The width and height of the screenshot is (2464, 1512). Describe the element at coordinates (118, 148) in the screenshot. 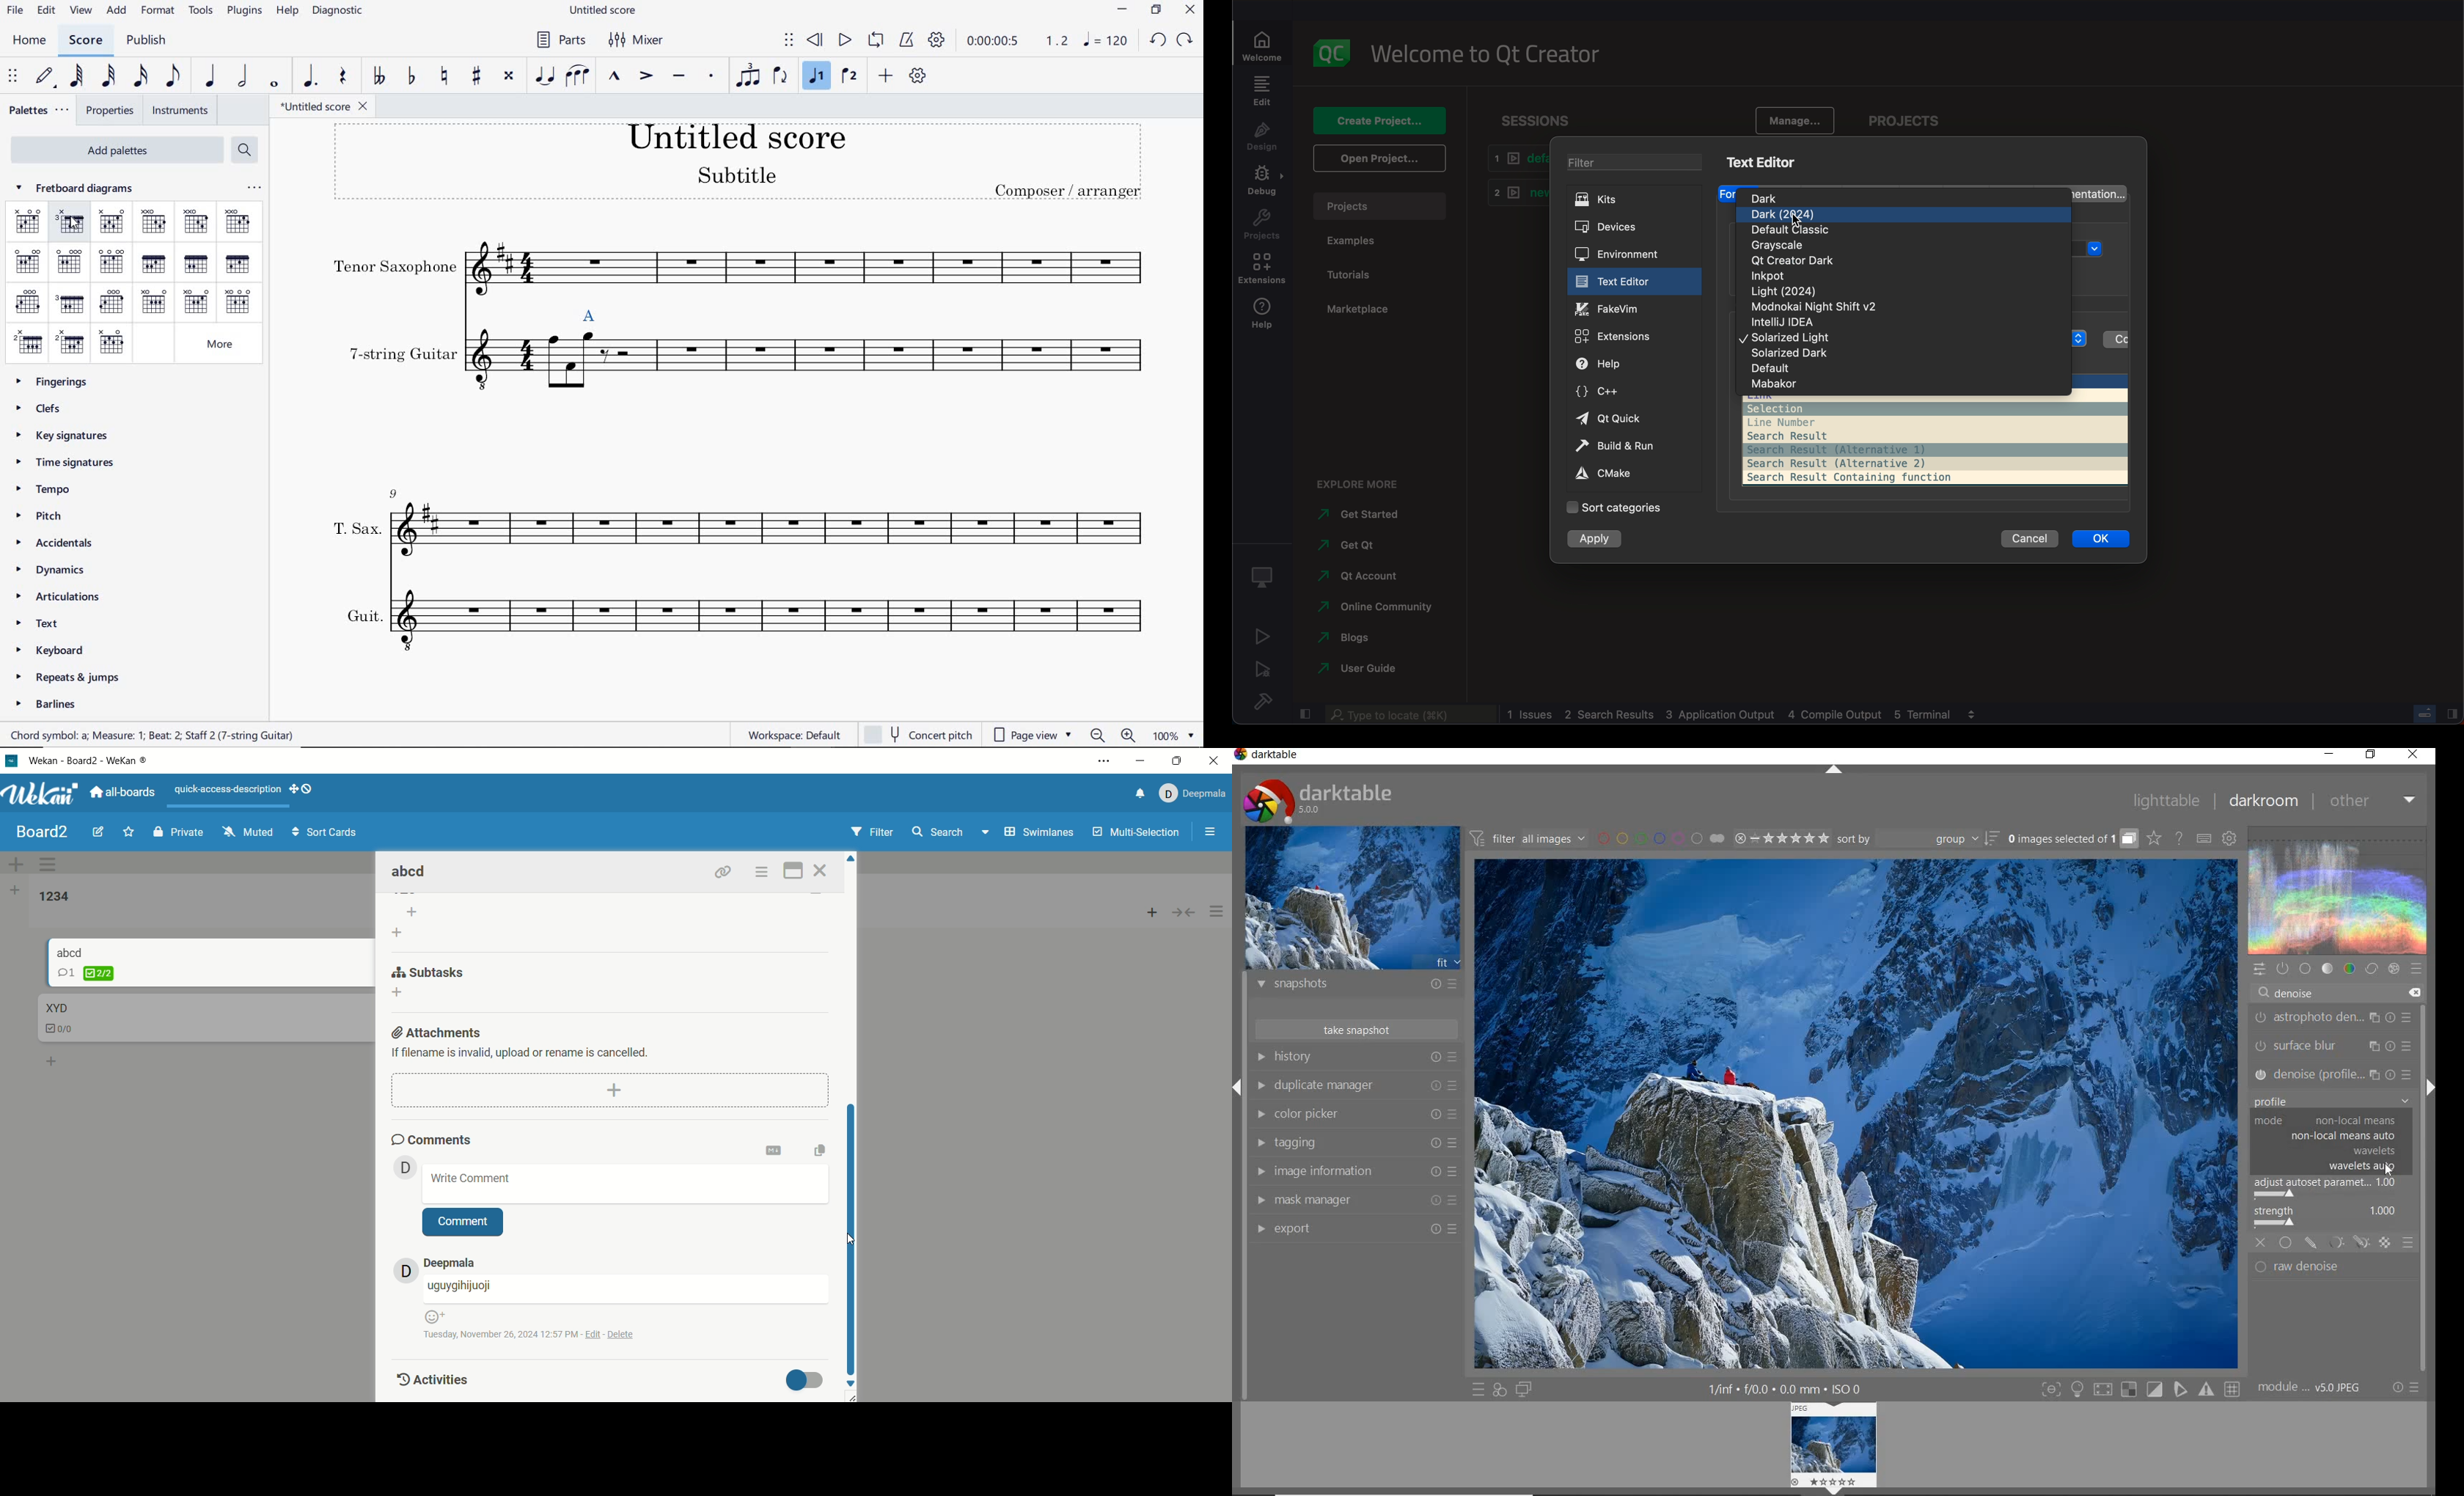

I see `ADD PALETTES` at that location.